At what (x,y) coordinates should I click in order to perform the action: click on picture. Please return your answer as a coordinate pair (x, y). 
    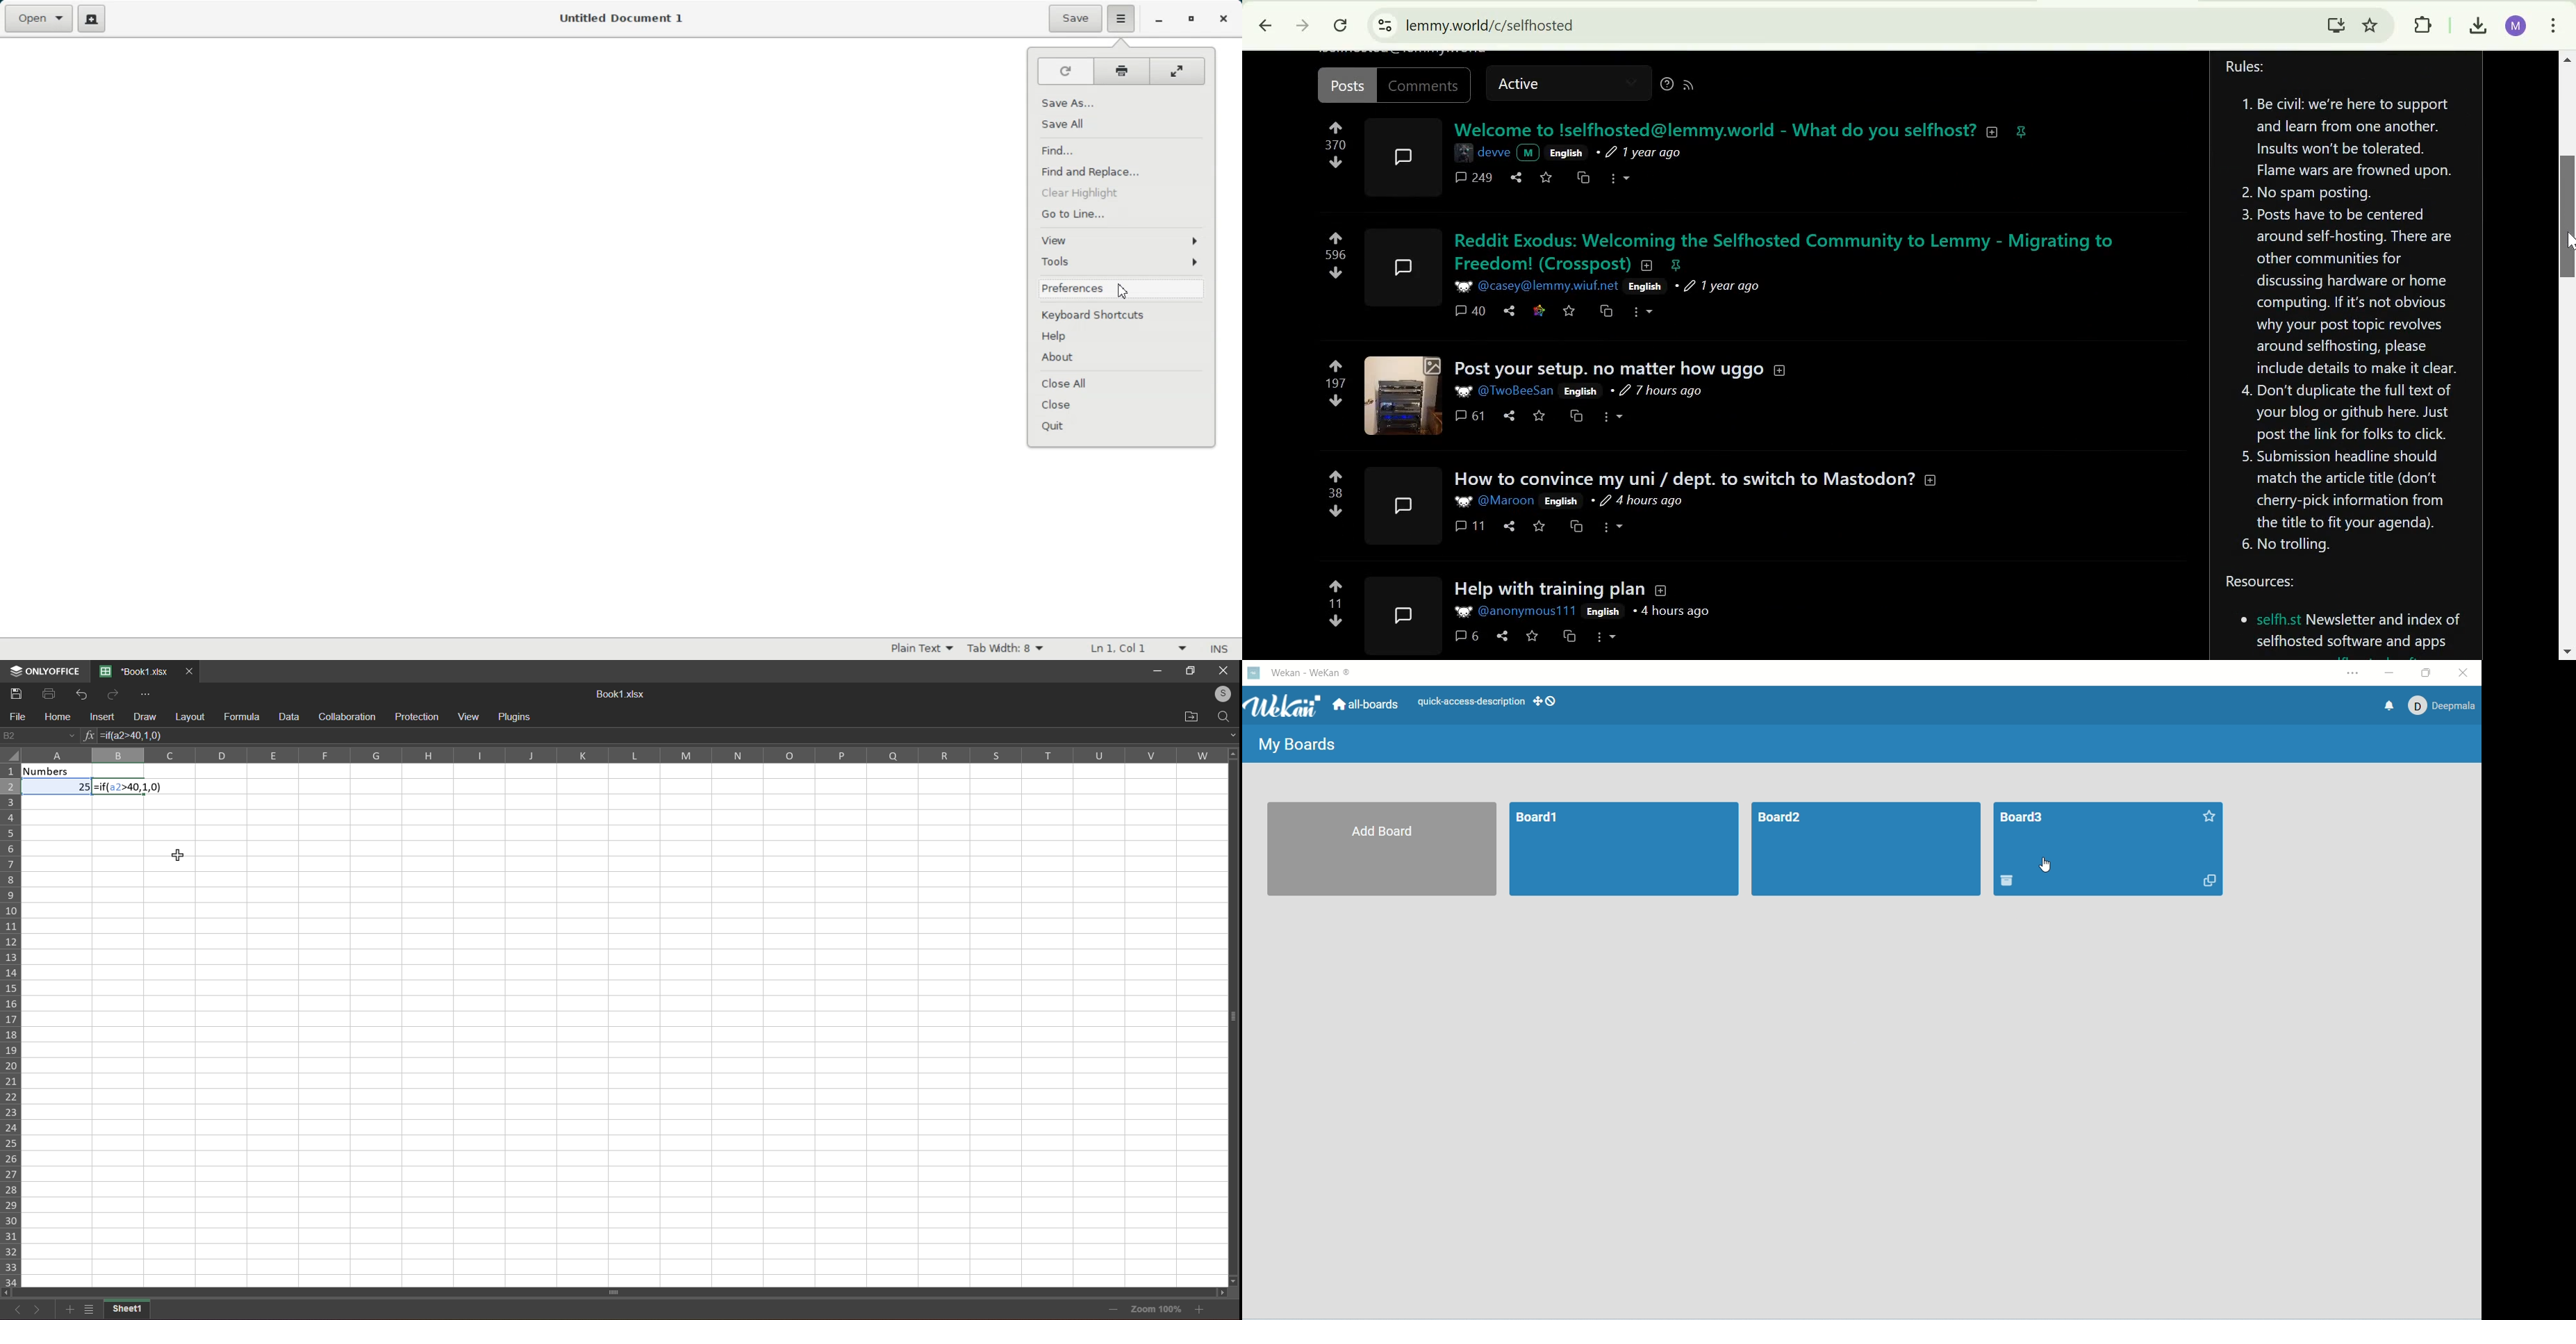
    Looking at the image, I should click on (1463, 391).